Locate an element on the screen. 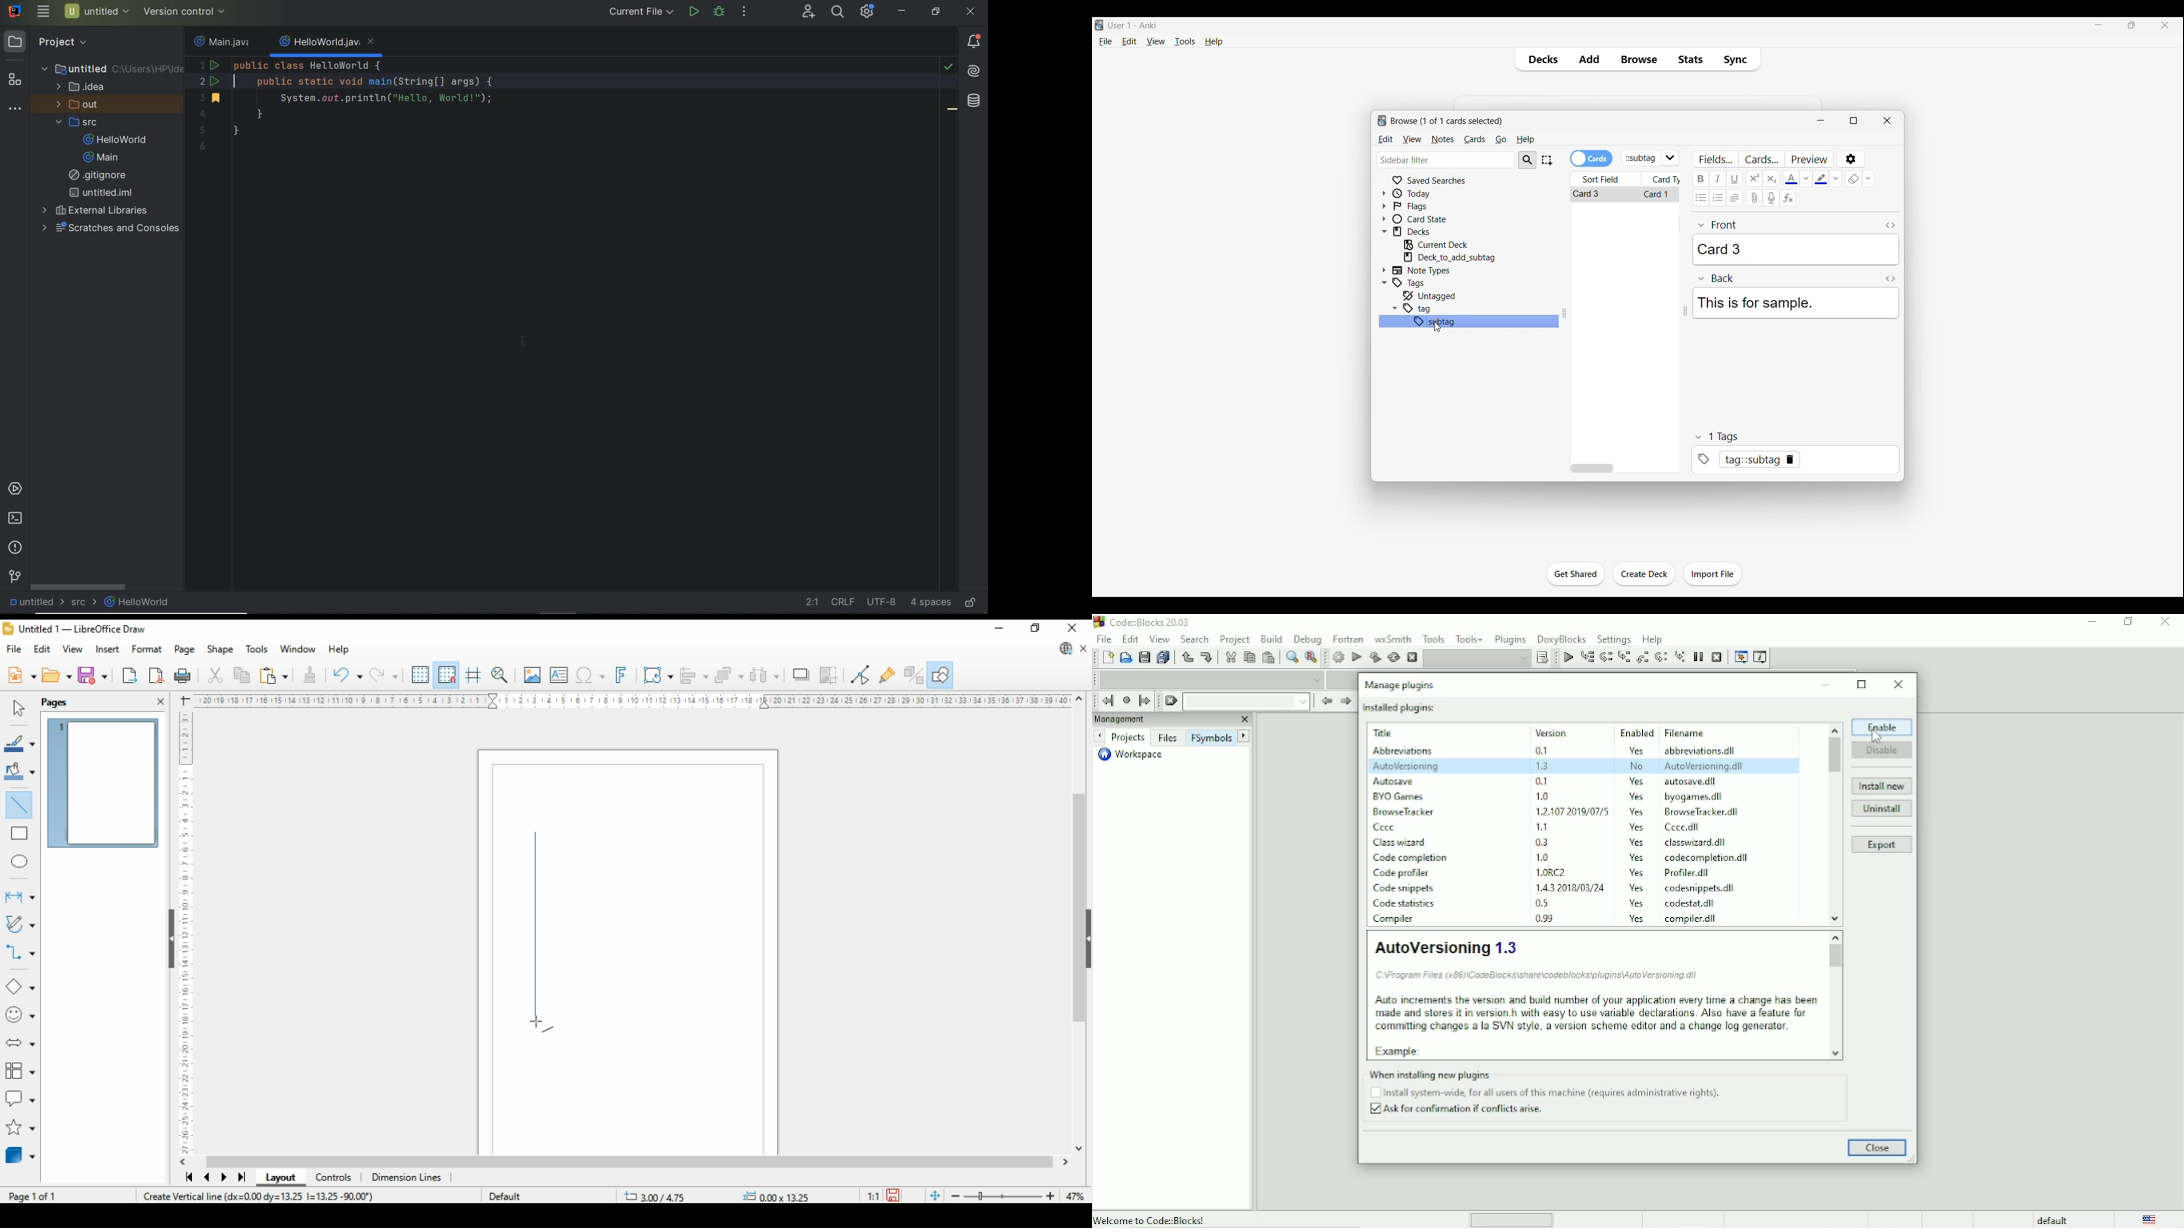  Help menu is located at coordinates (1214, 42).